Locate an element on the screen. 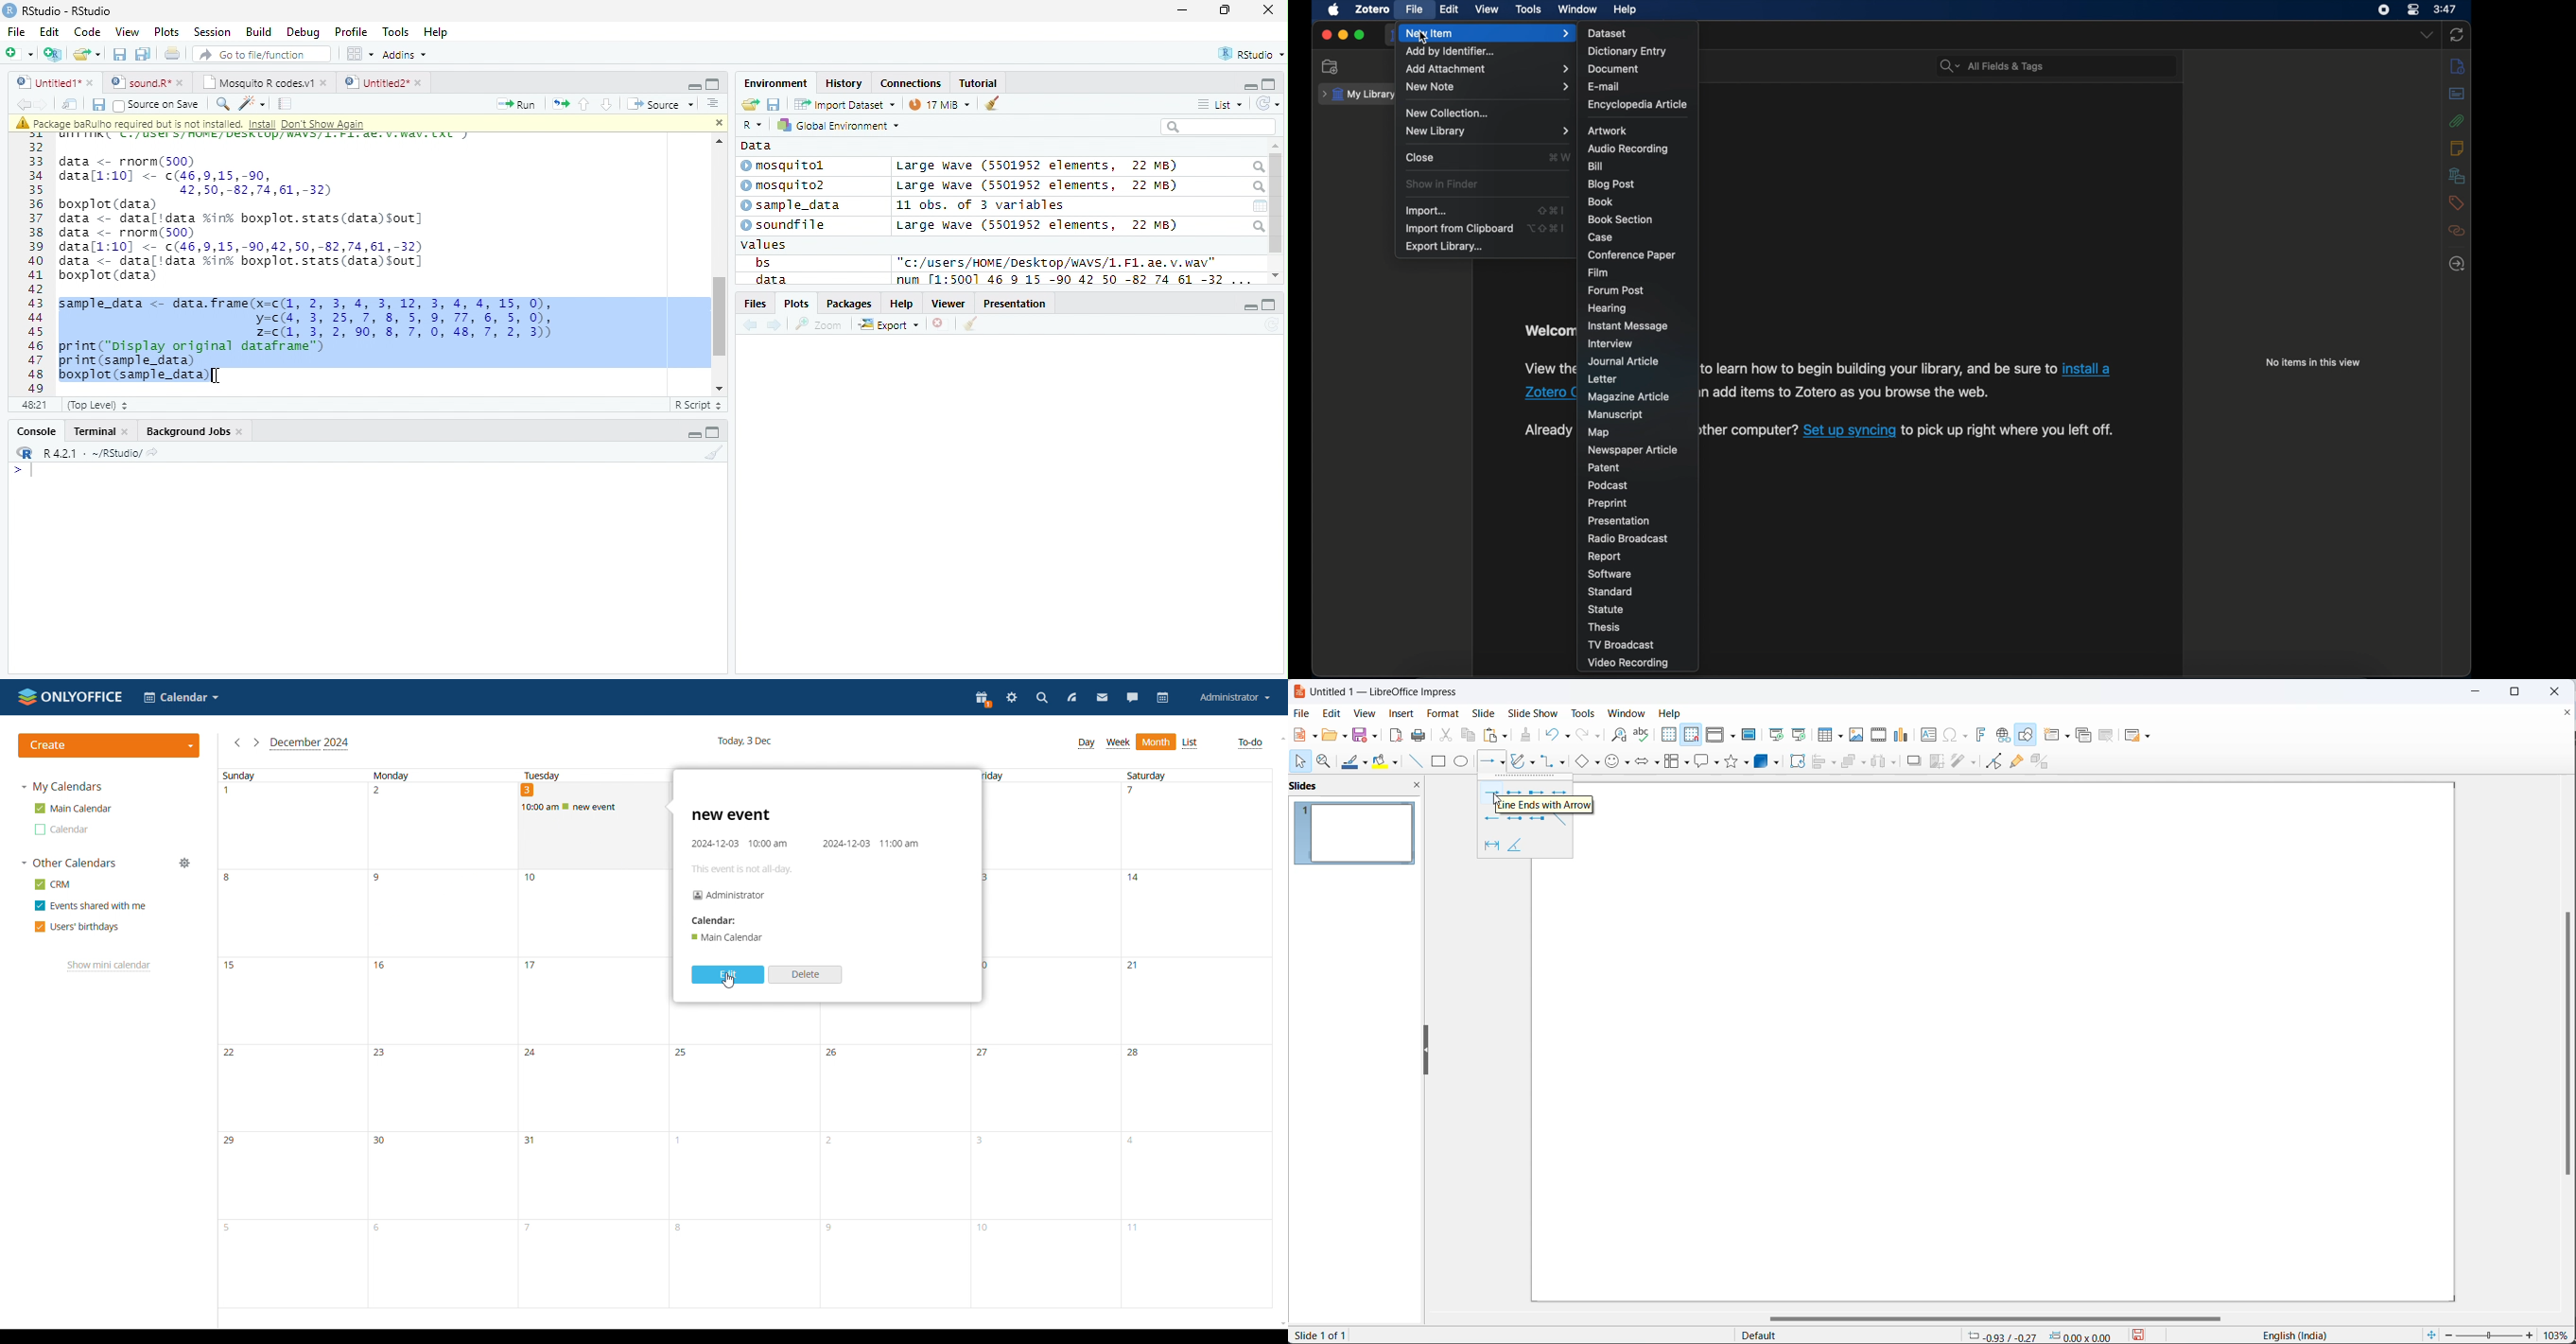 This screenshot has width=2576, height=1344. import from clipboard is located at coordinates (1459, 229).